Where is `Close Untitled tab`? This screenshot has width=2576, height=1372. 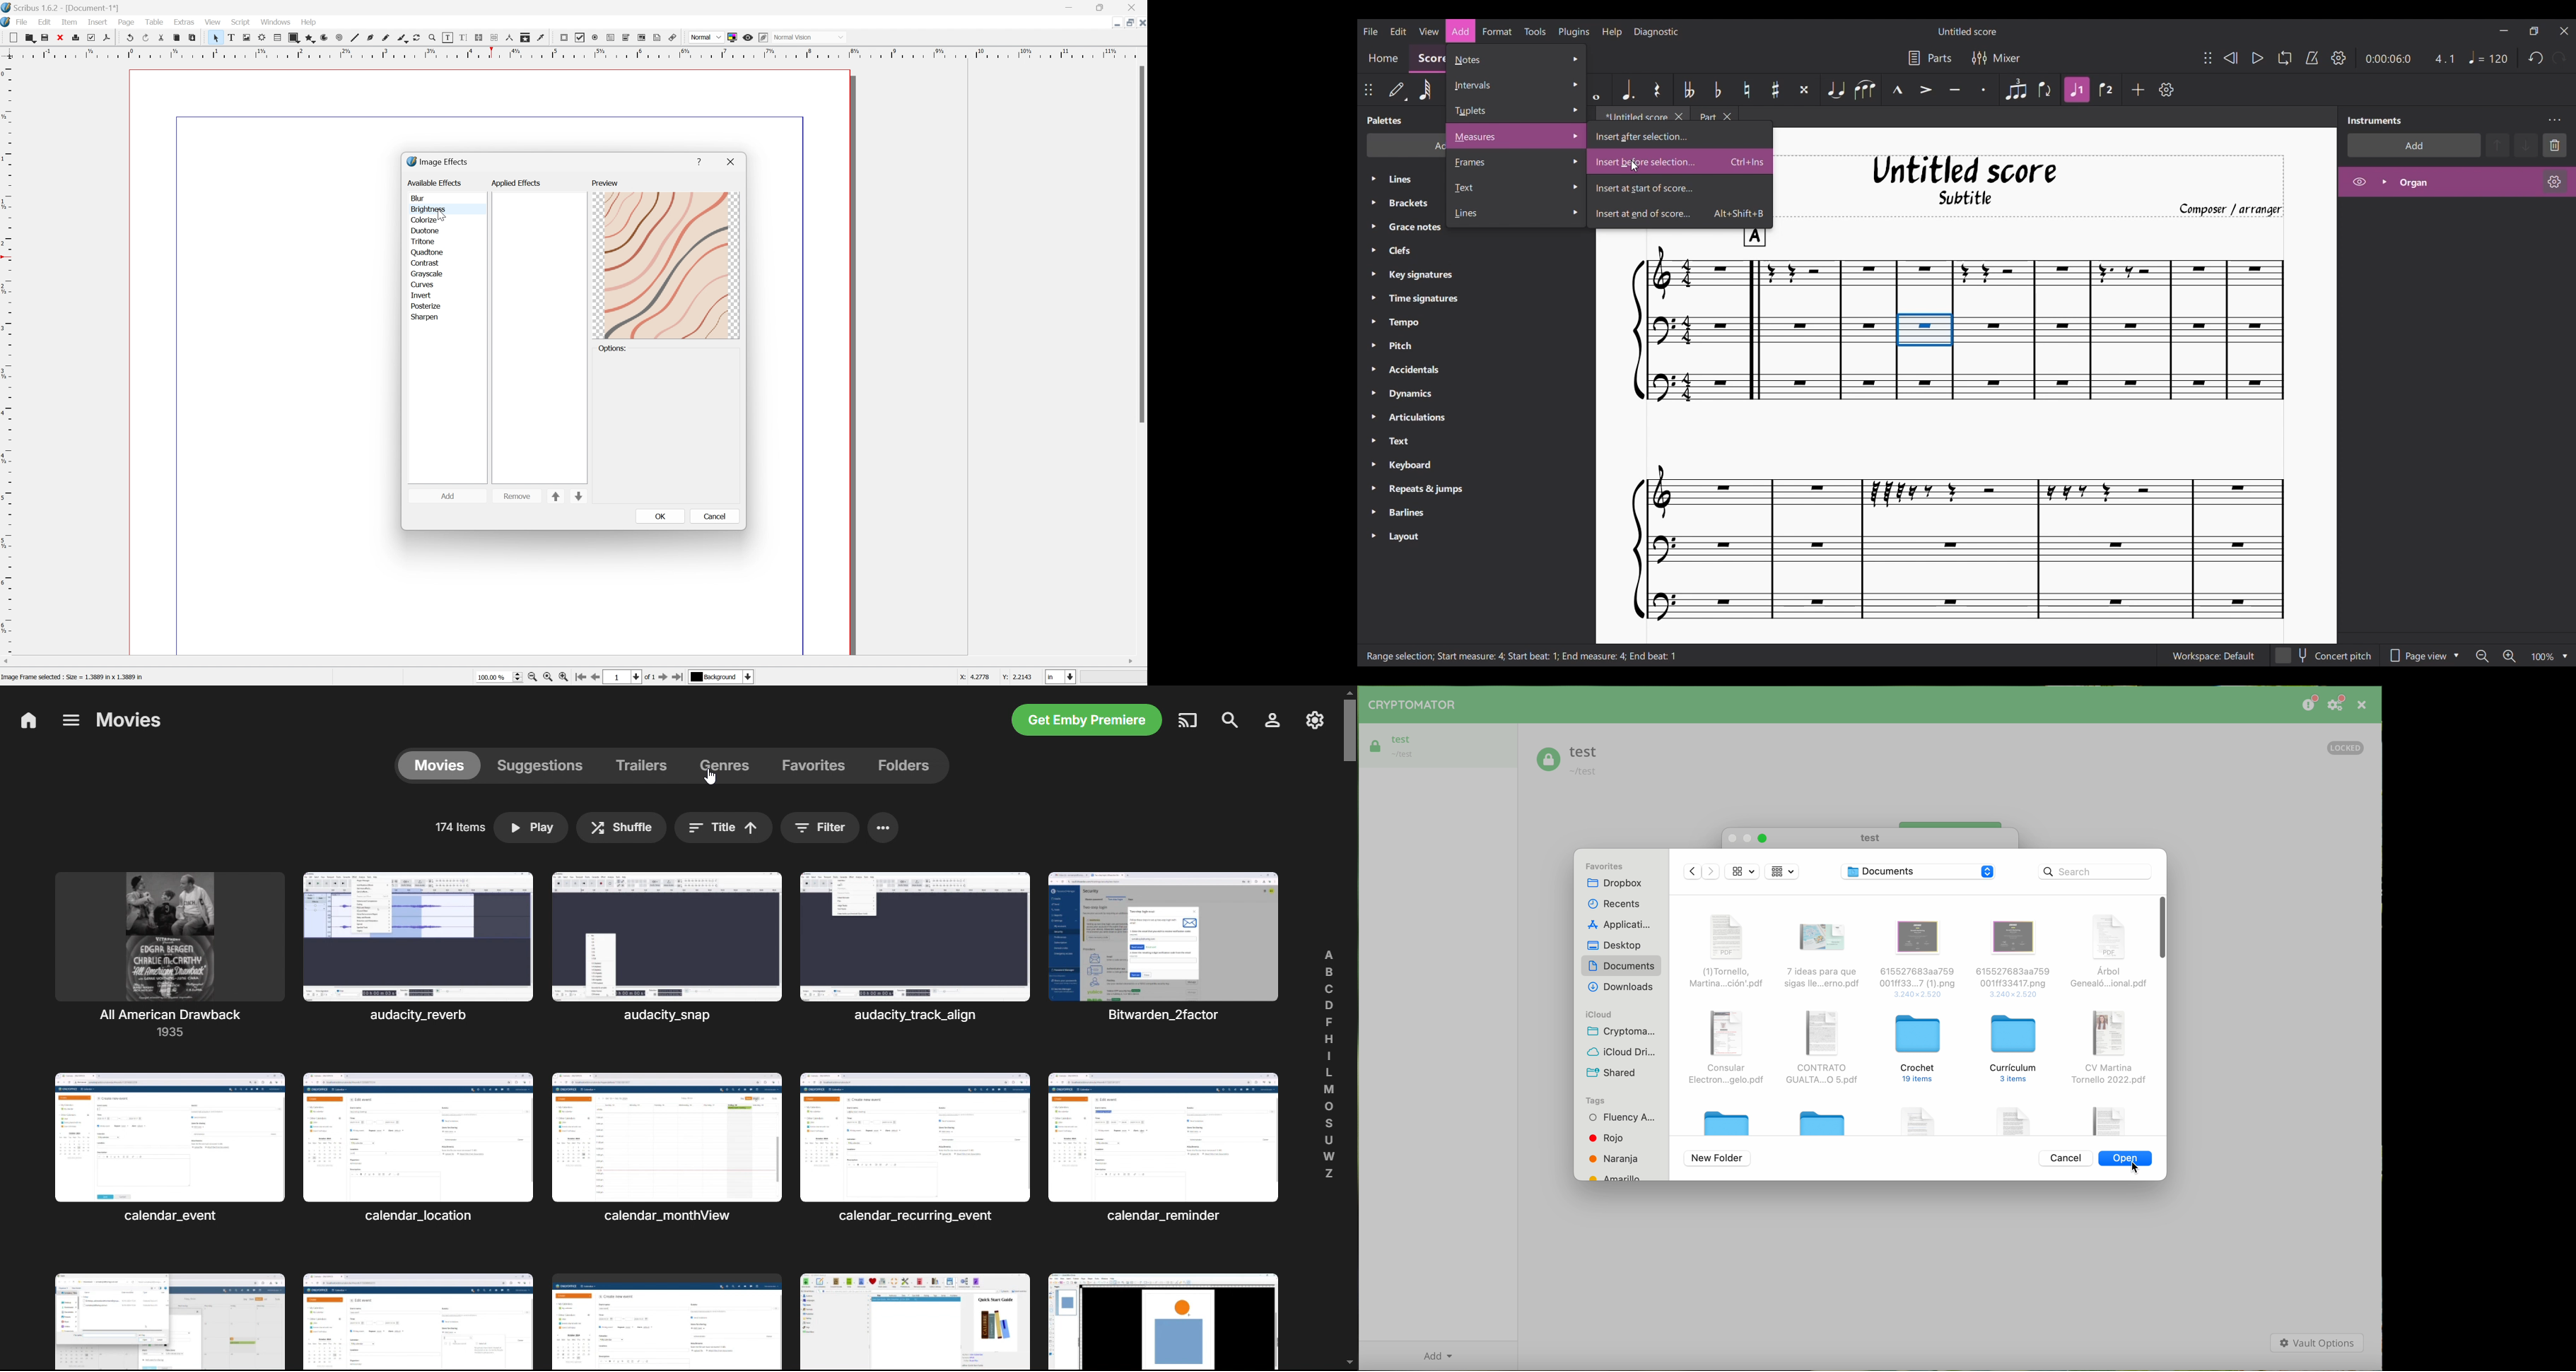
Close Untitled tab is located at coordinates (1679, 117).